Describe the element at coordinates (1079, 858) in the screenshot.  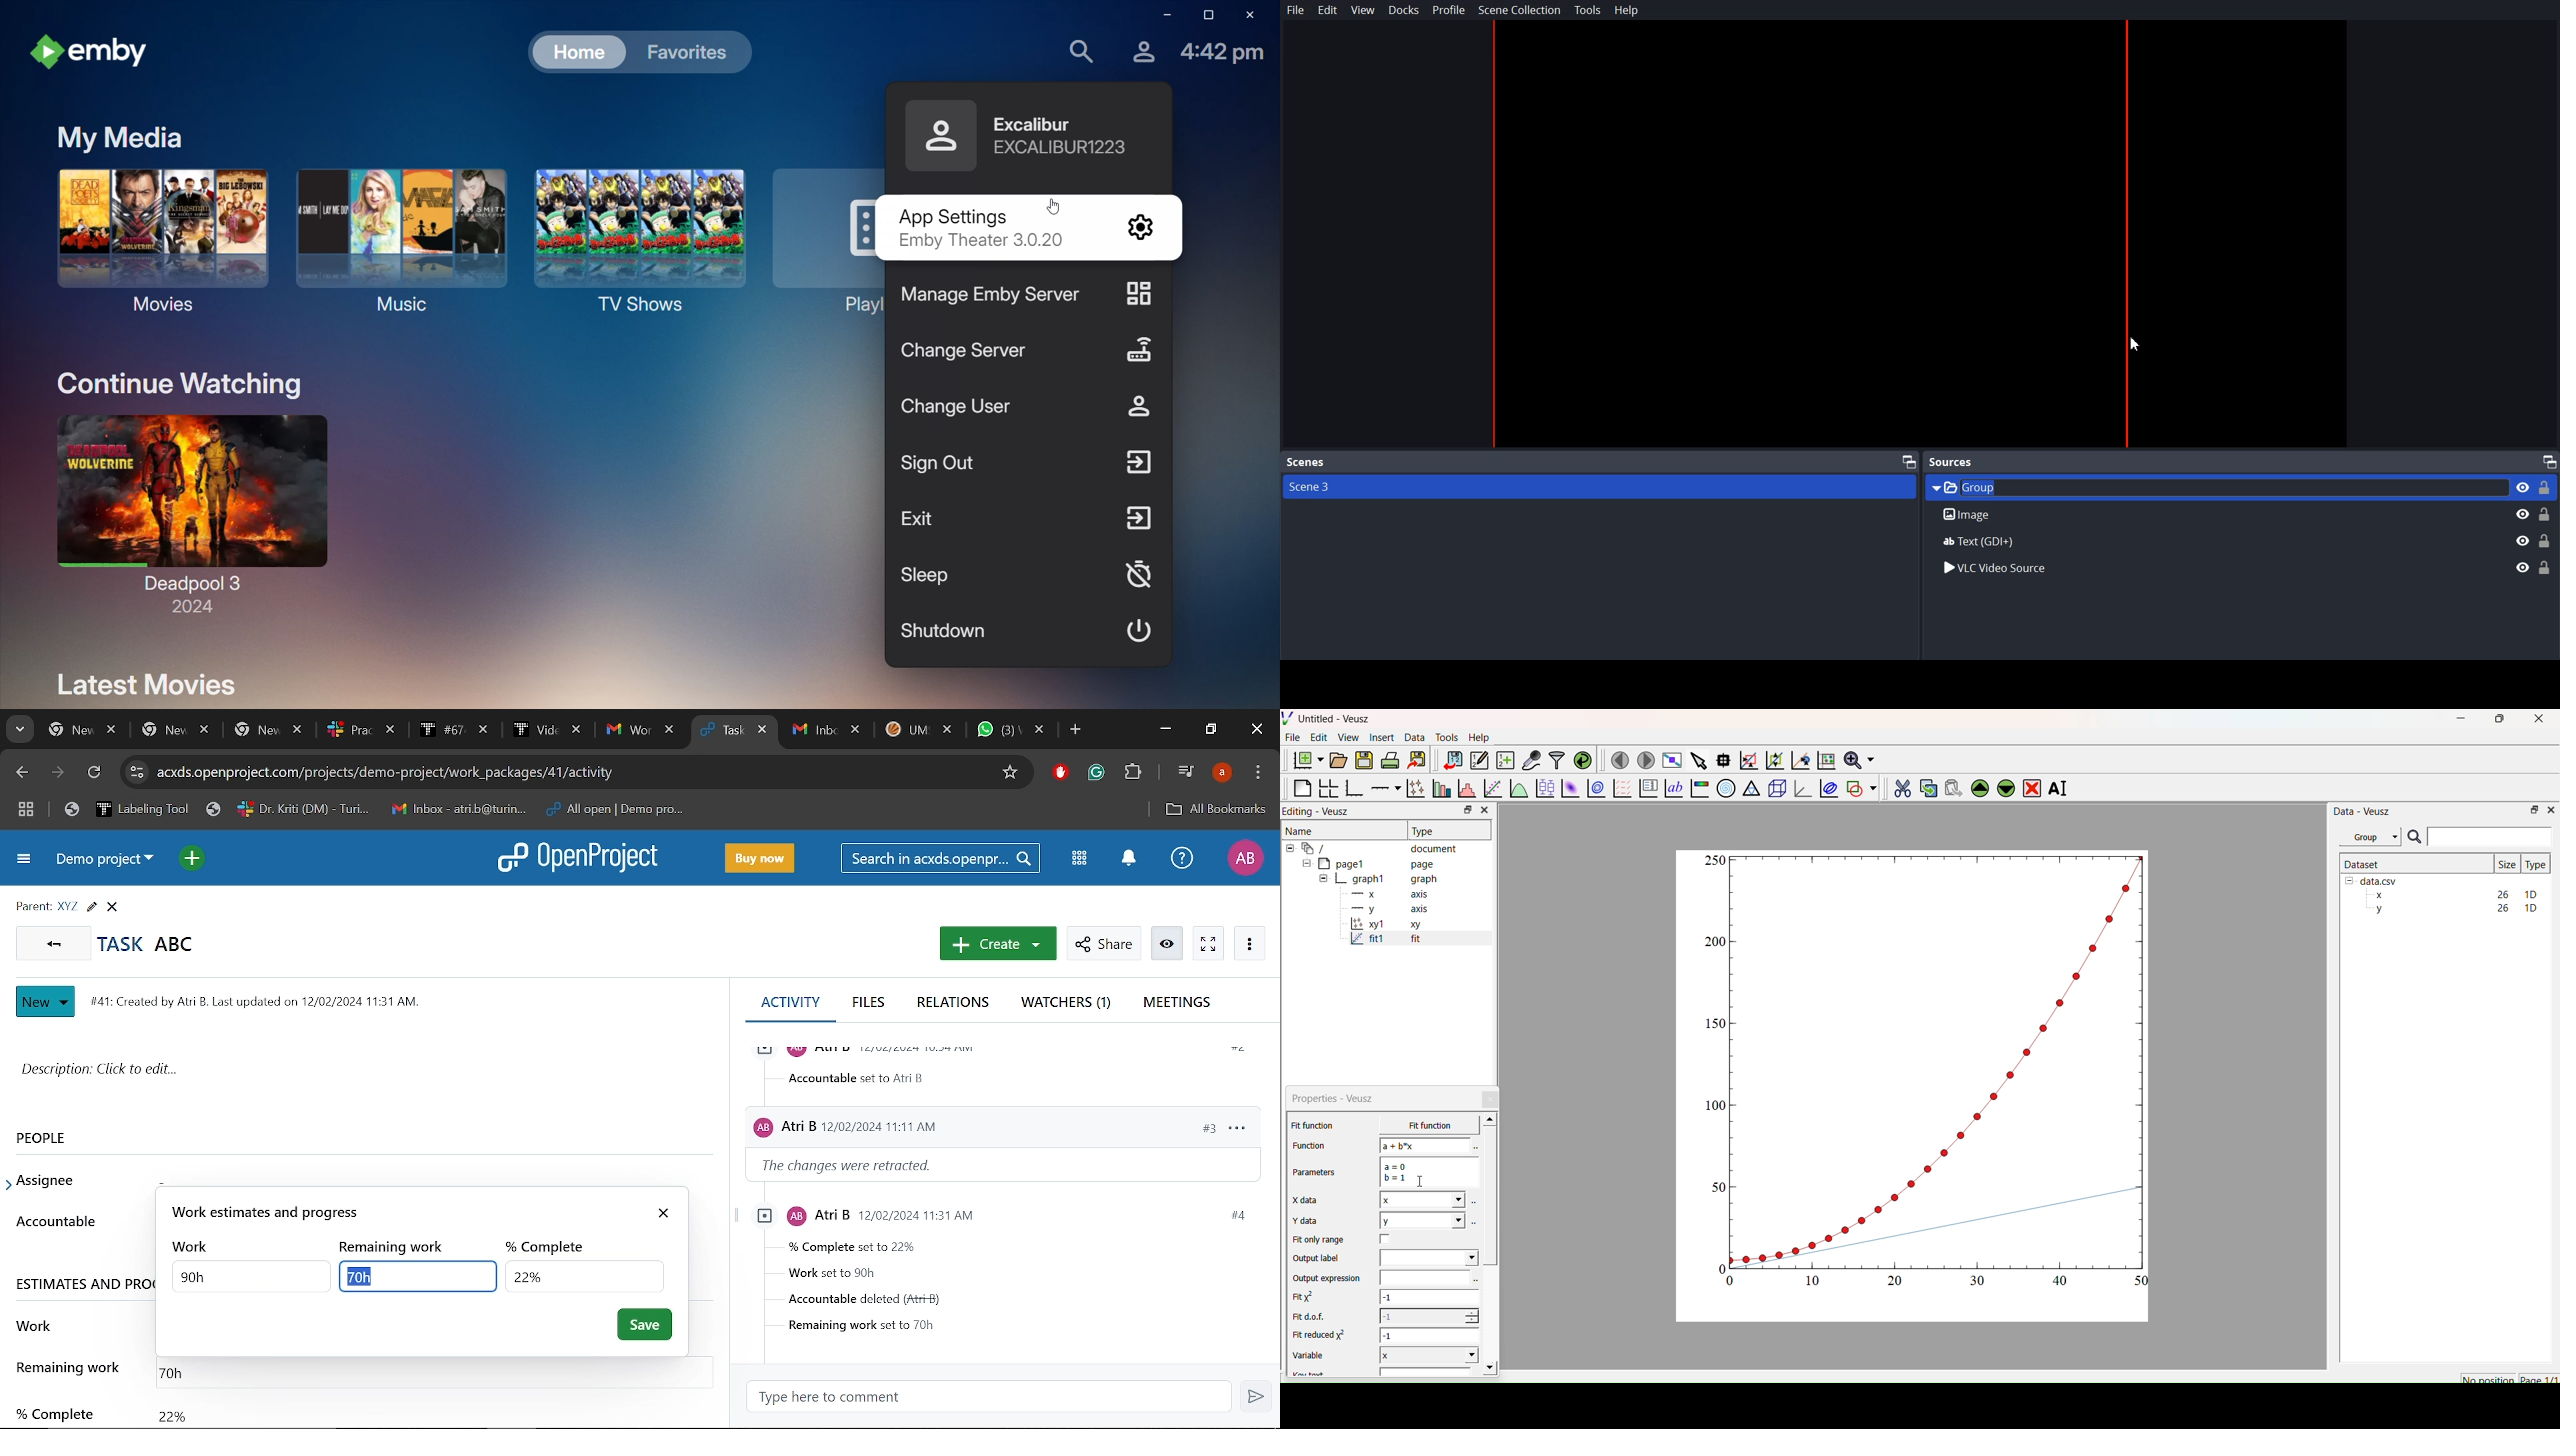
I see `Modules` at that location.